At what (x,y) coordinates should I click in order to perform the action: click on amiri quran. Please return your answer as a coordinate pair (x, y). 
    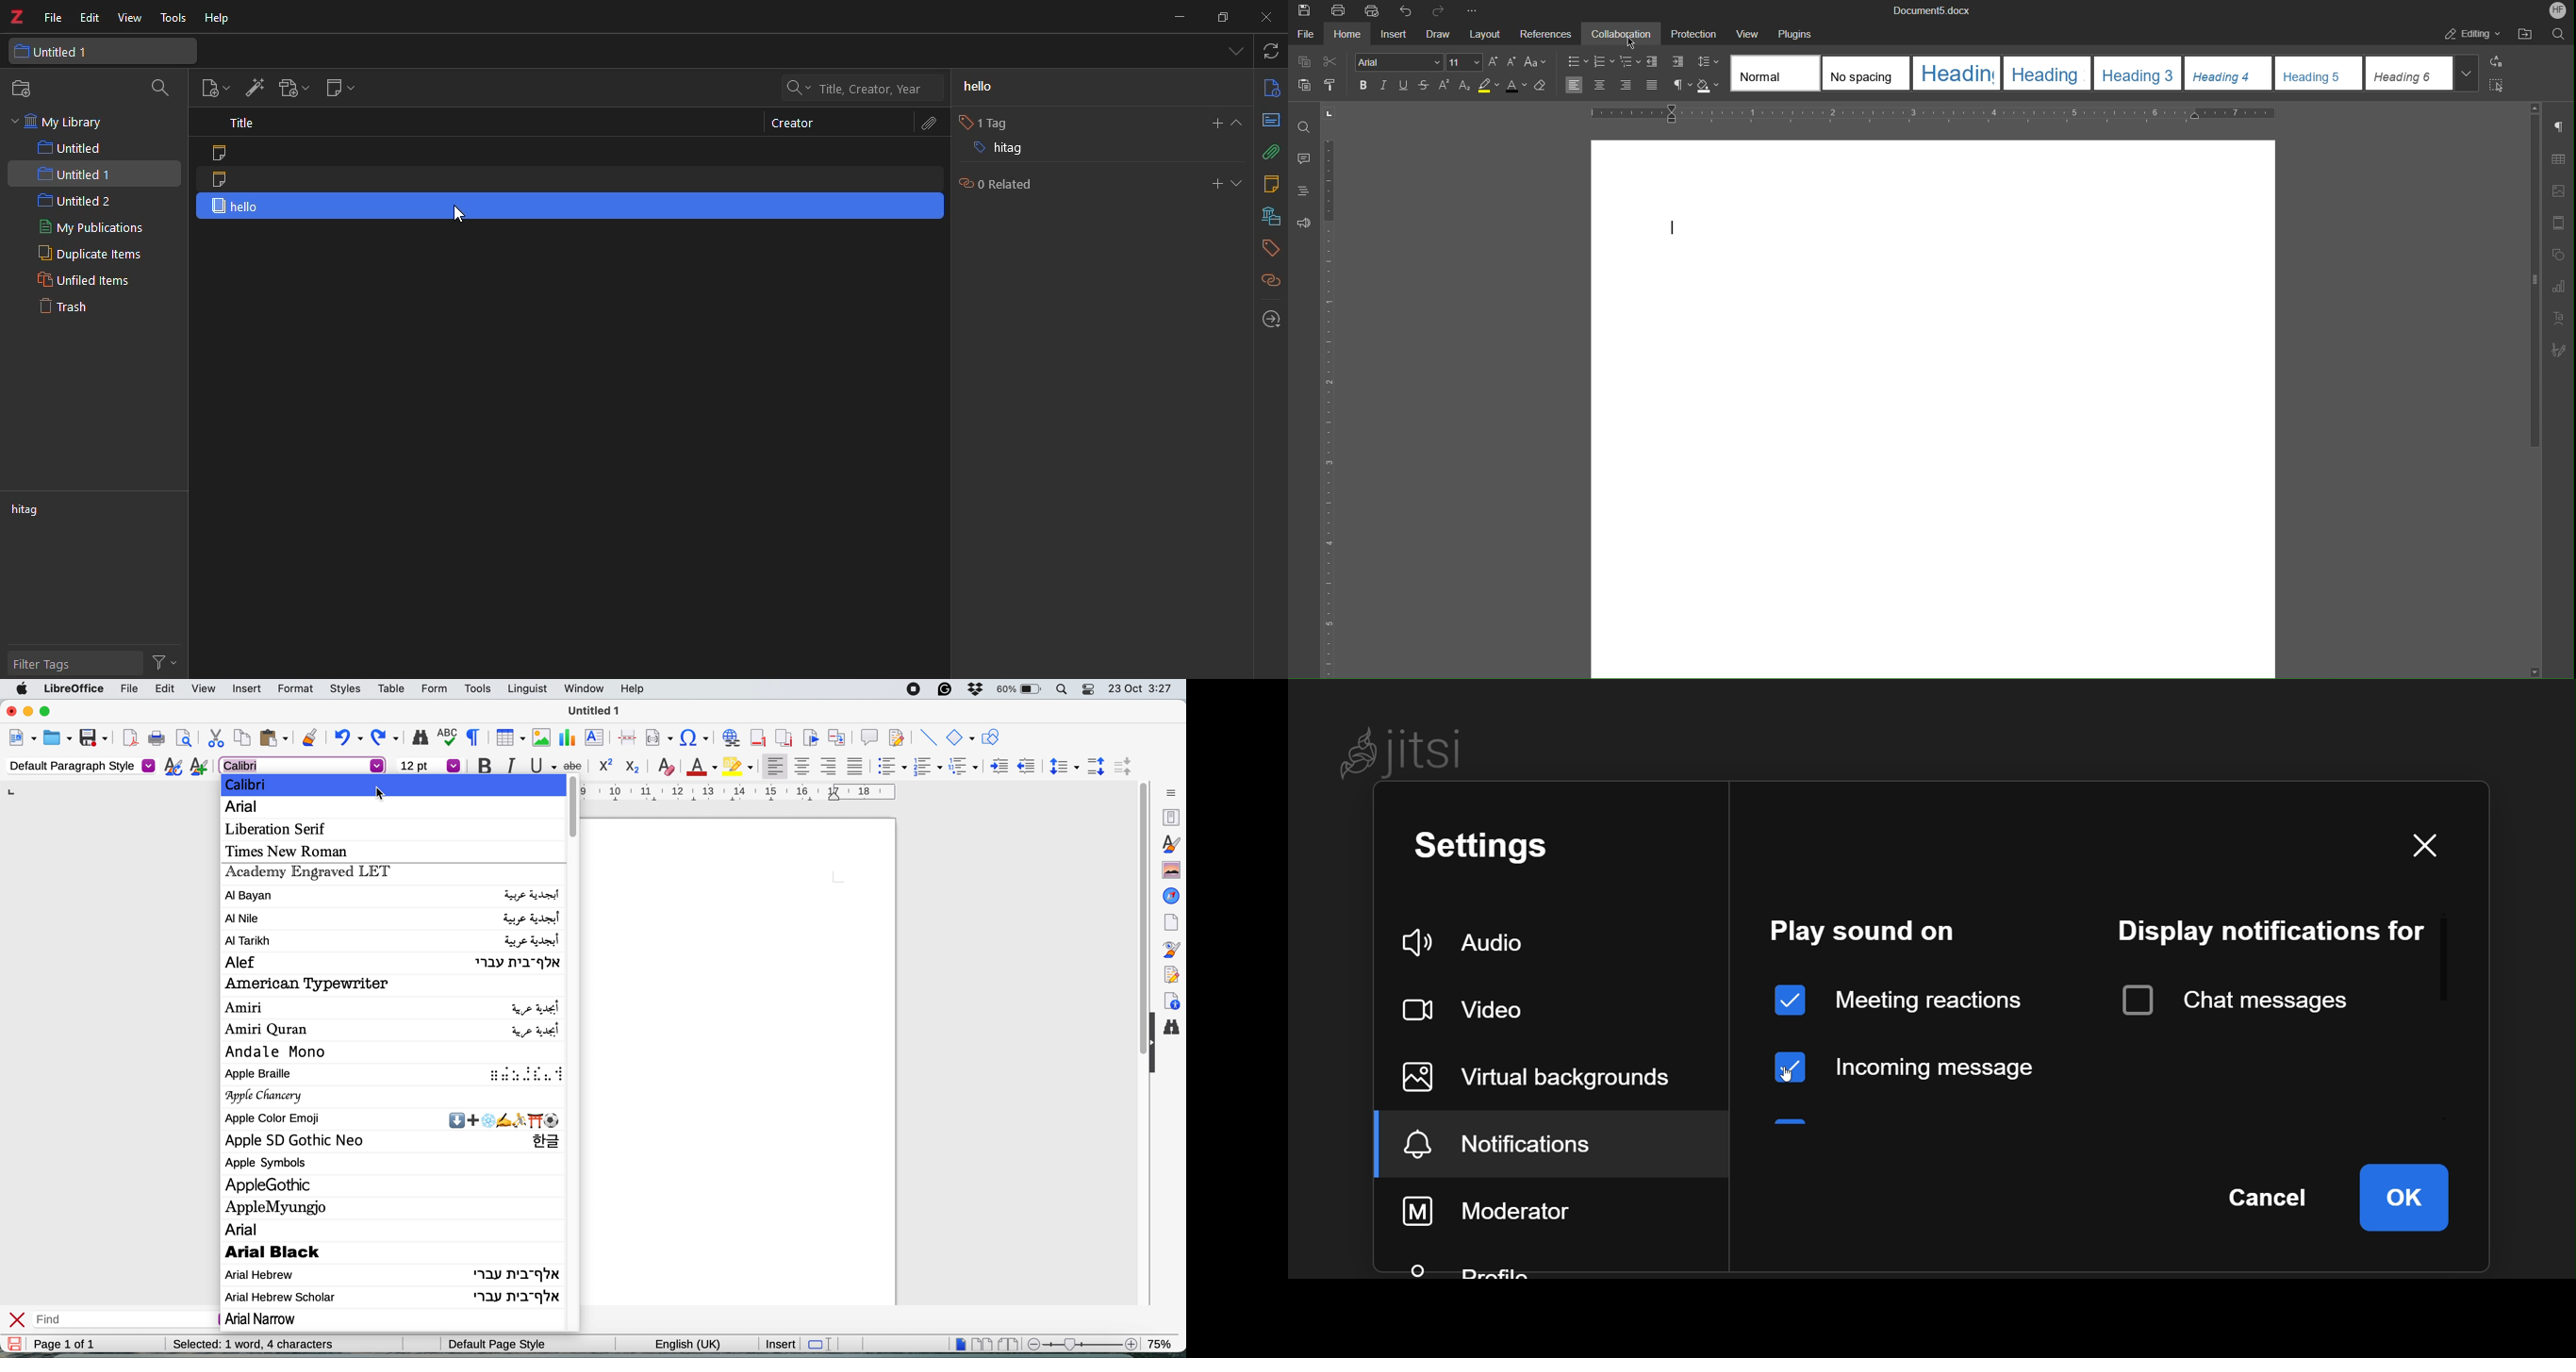
    Looking at the image, I should click on (394, 1031).